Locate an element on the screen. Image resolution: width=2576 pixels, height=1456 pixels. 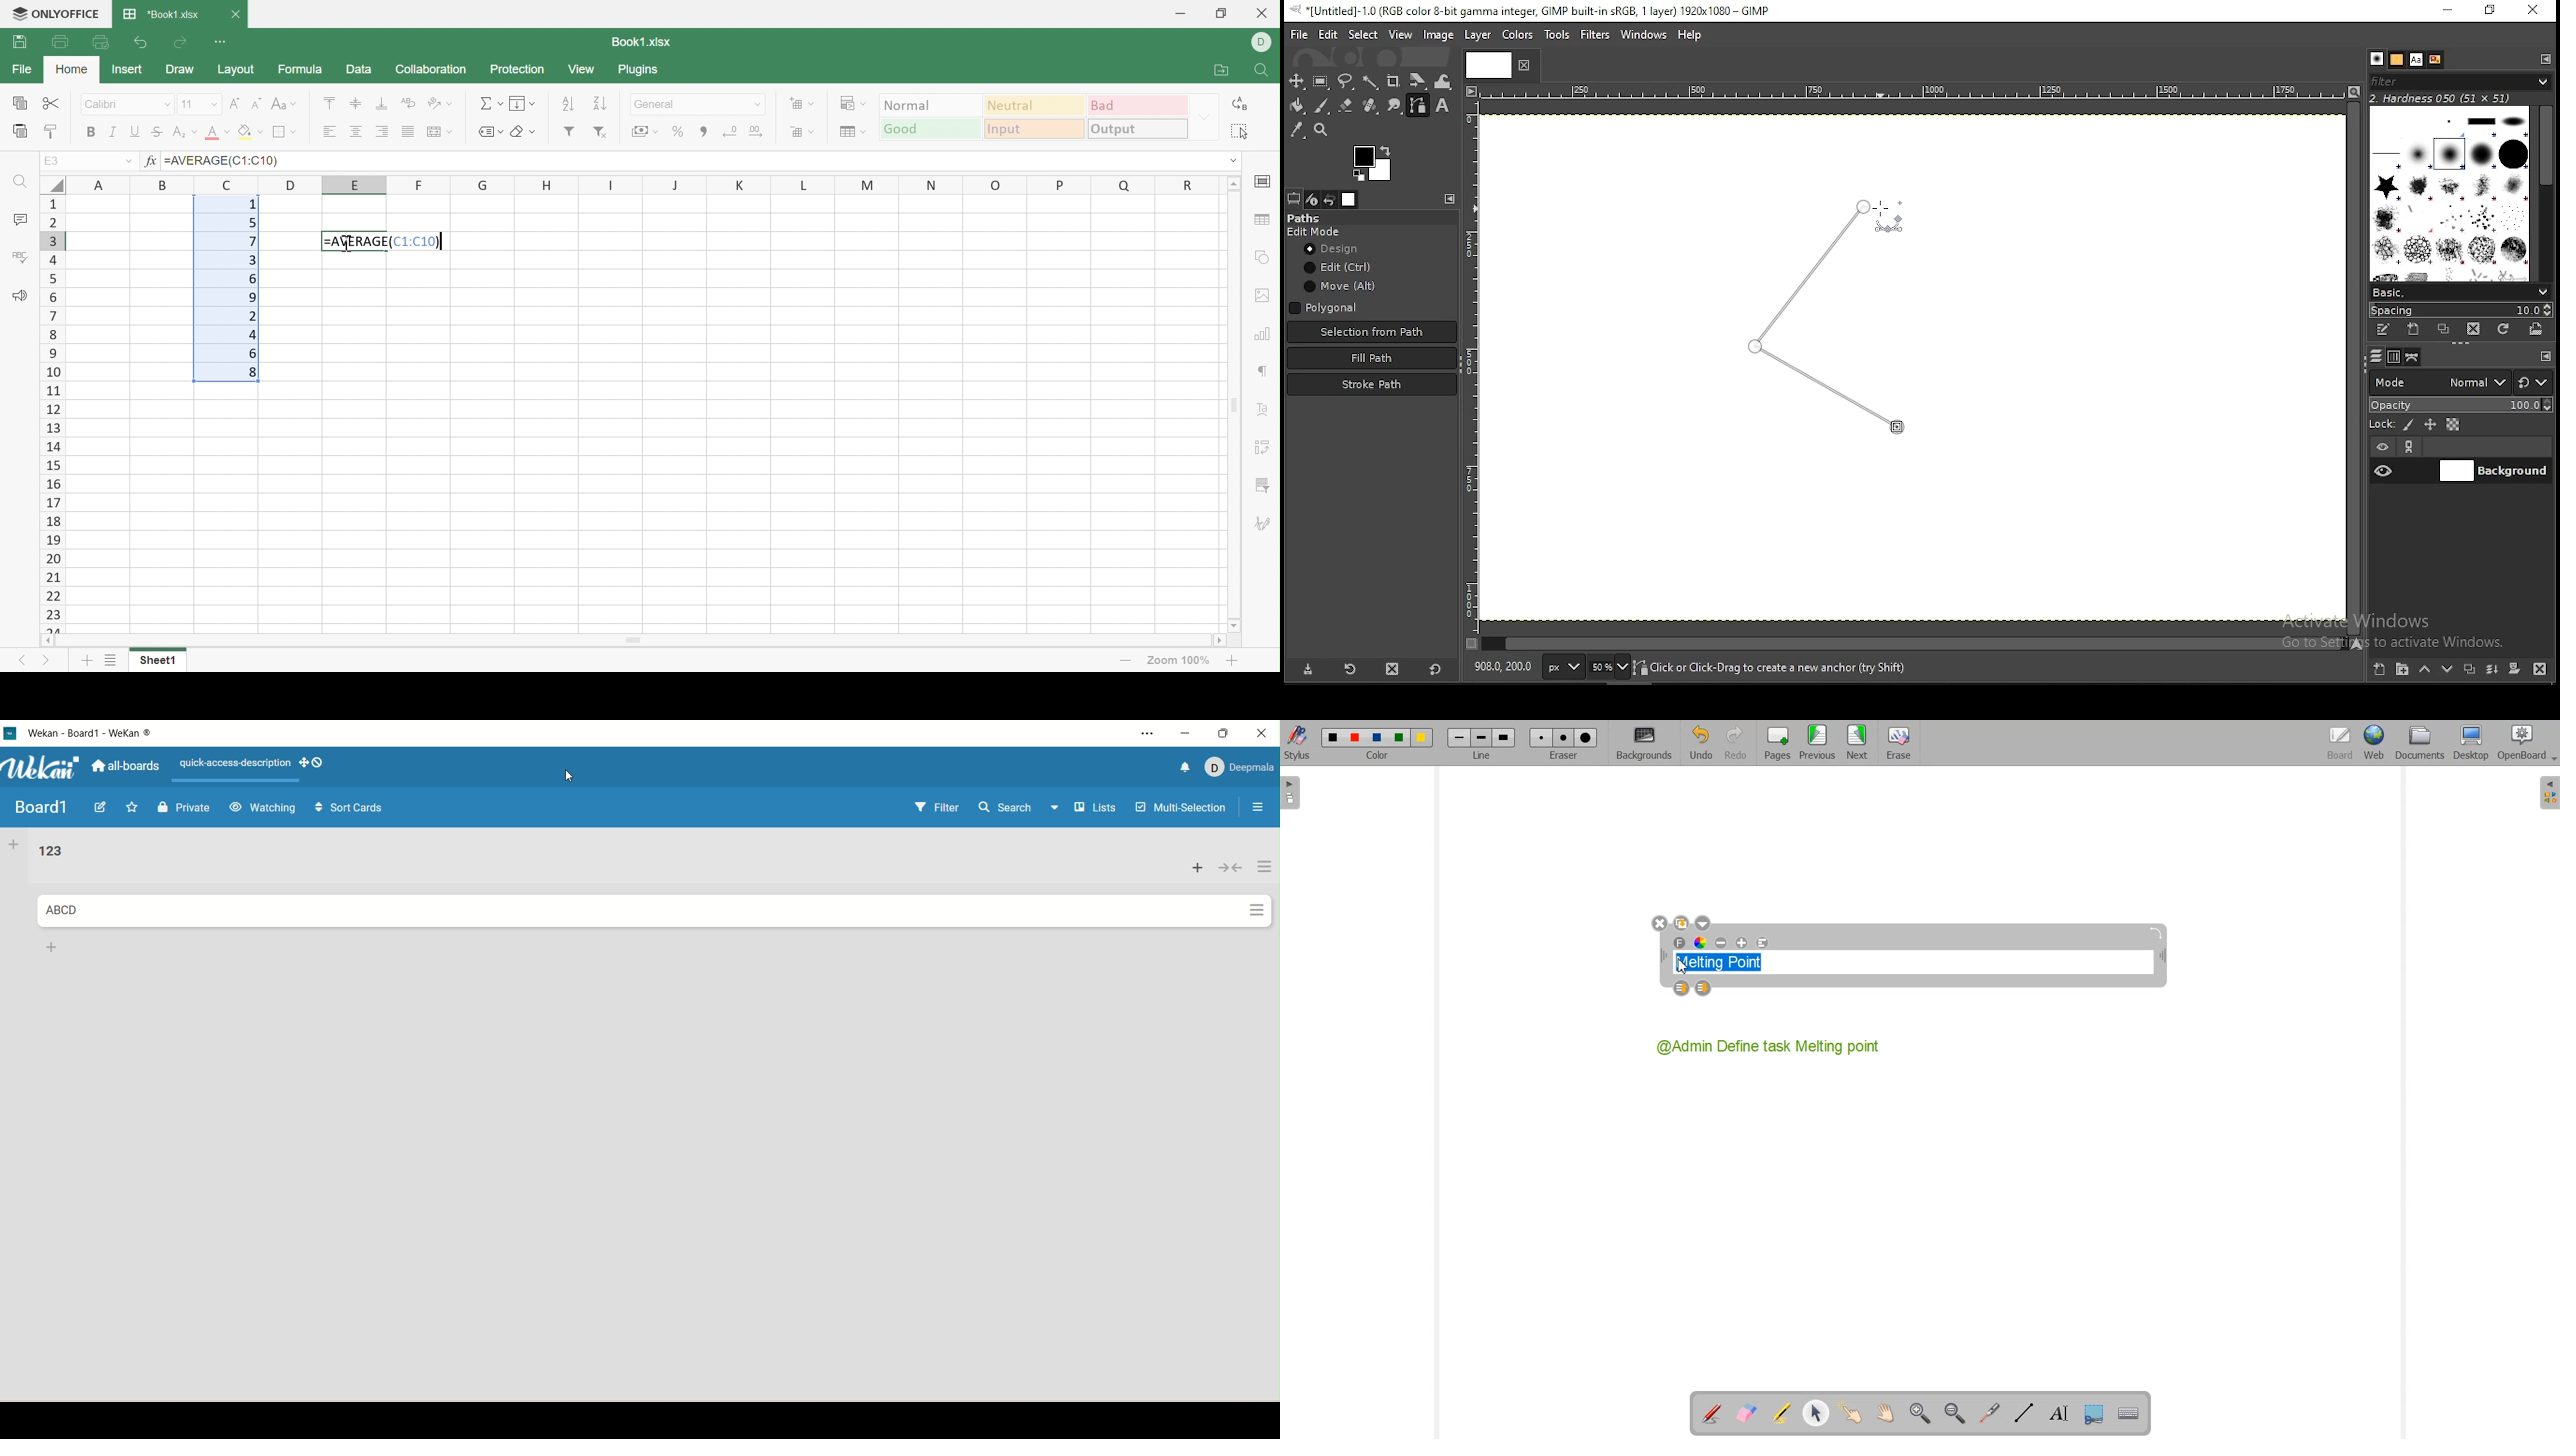
create a new layer is located at coordinates (2379, 670).